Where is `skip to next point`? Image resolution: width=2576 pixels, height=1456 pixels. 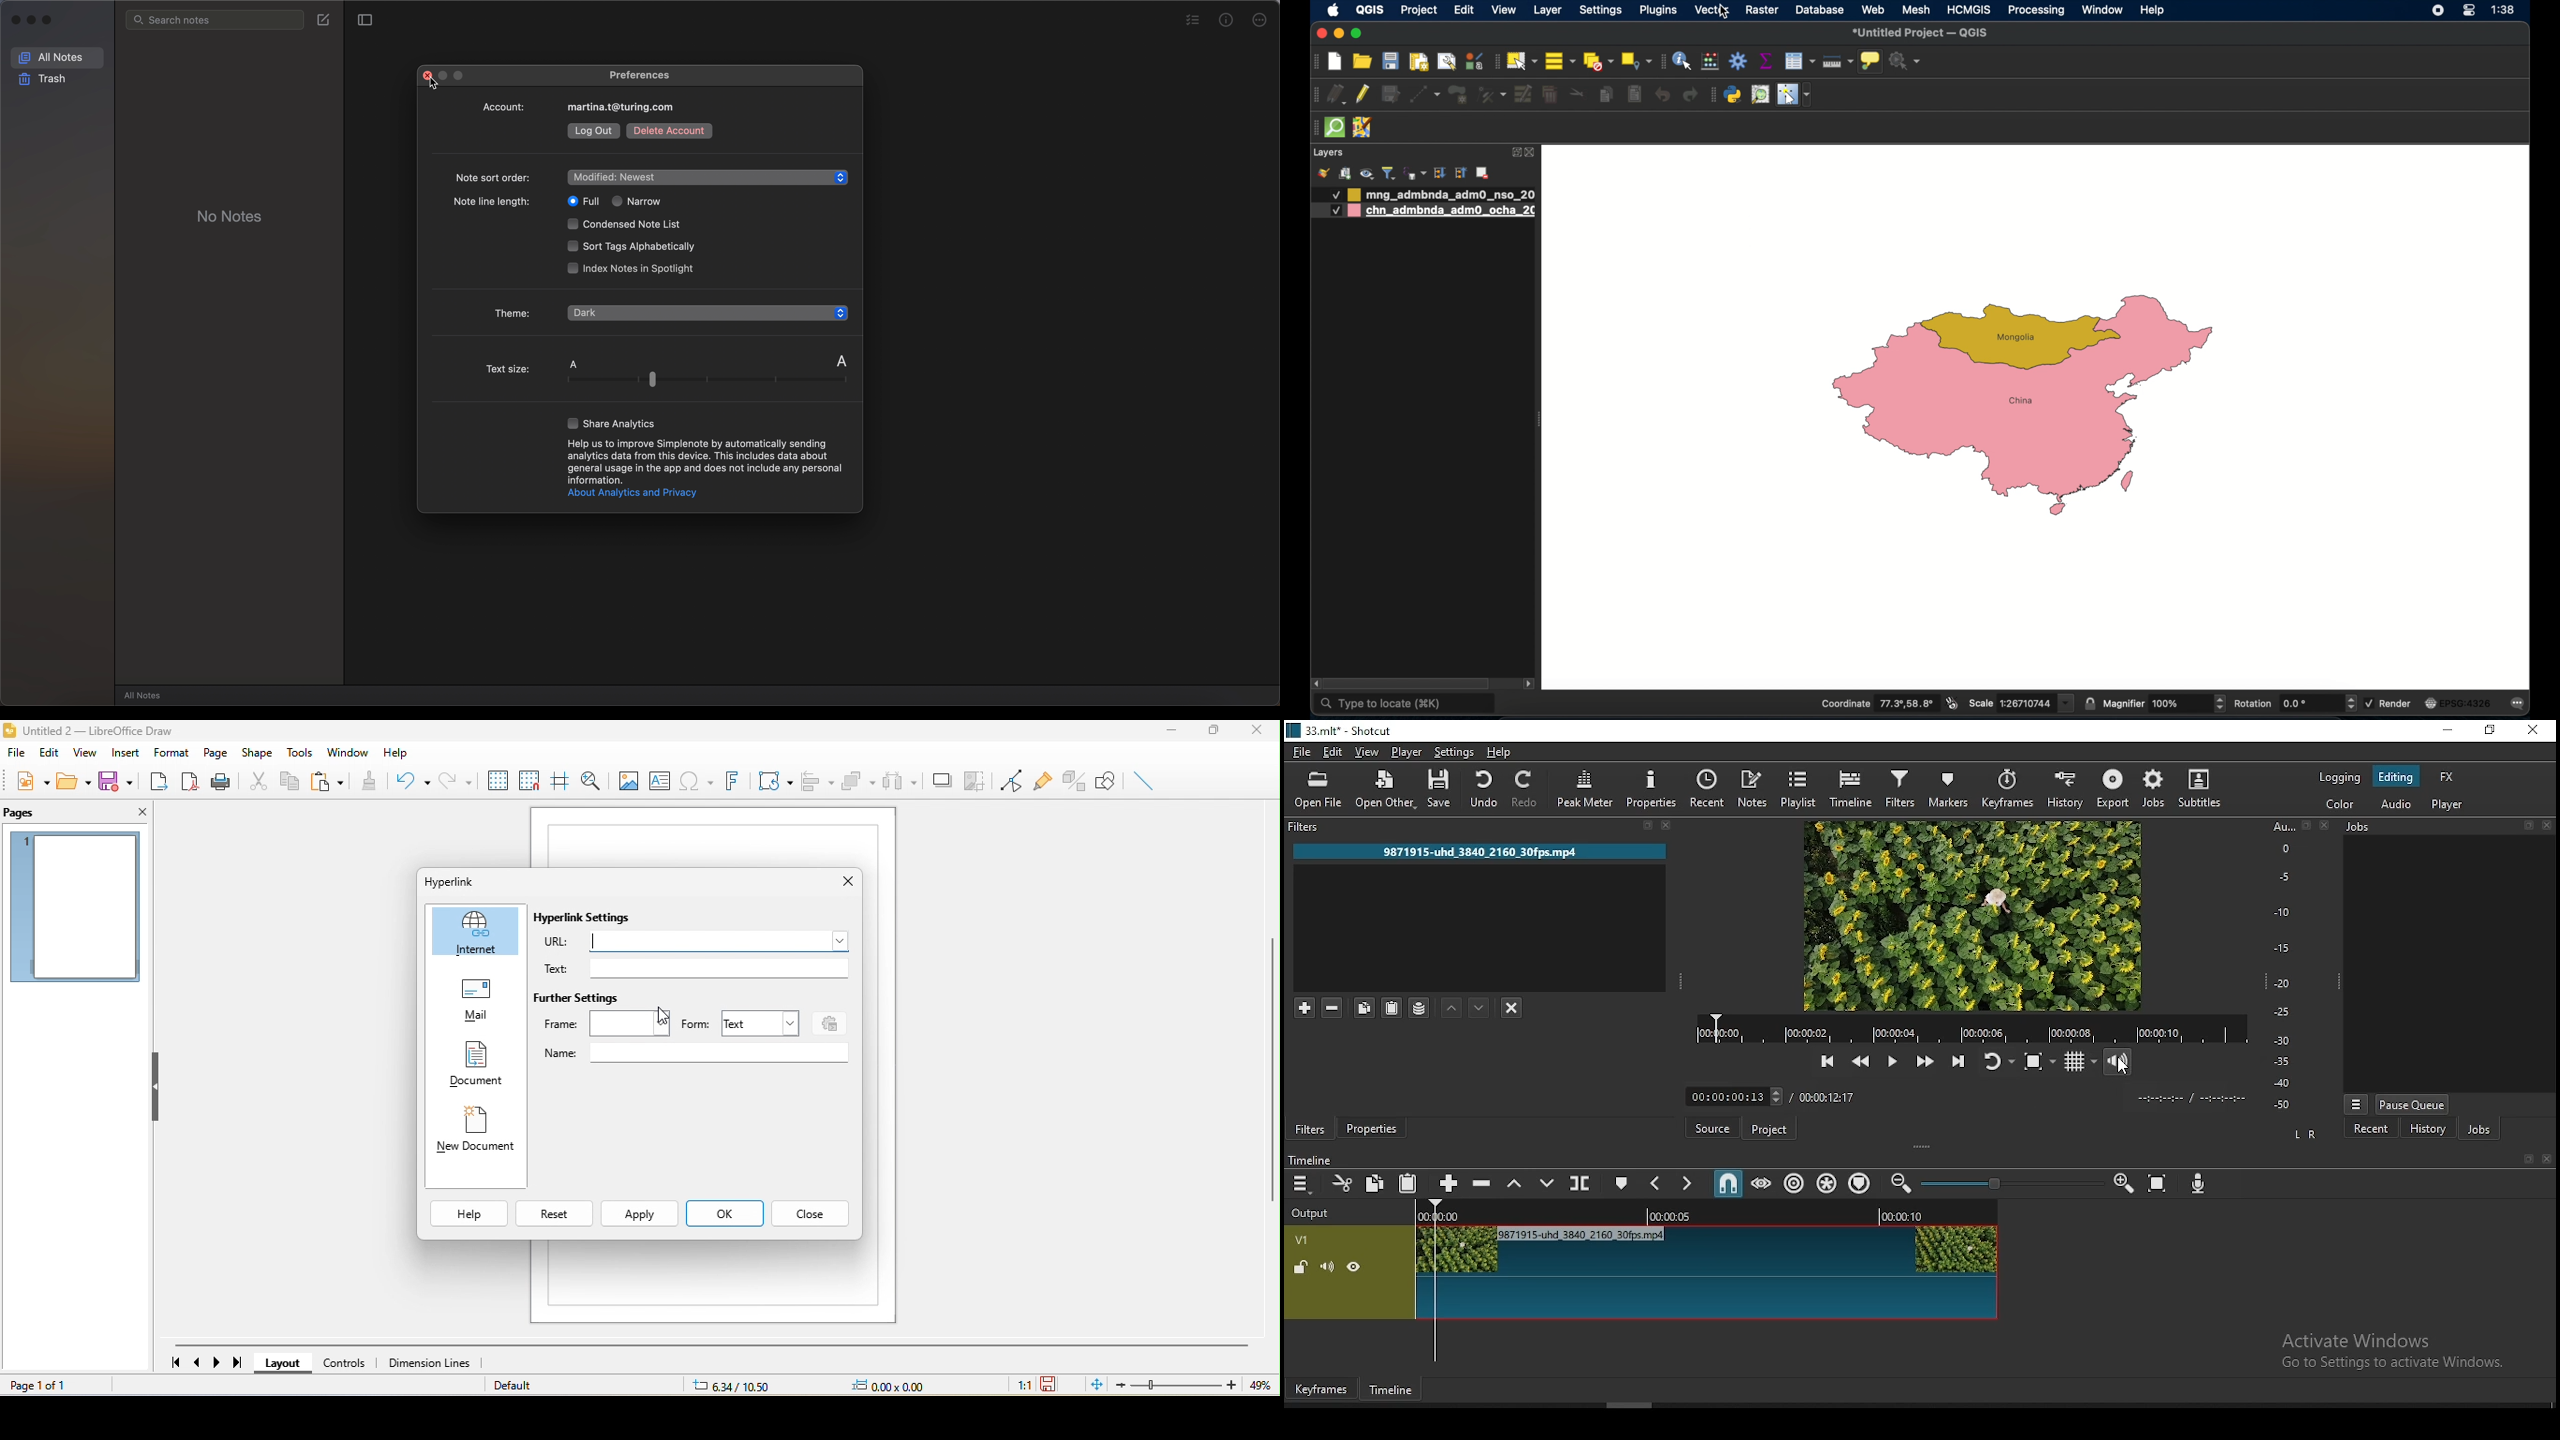
skip to next point is located at coordinates (1957, 1060).